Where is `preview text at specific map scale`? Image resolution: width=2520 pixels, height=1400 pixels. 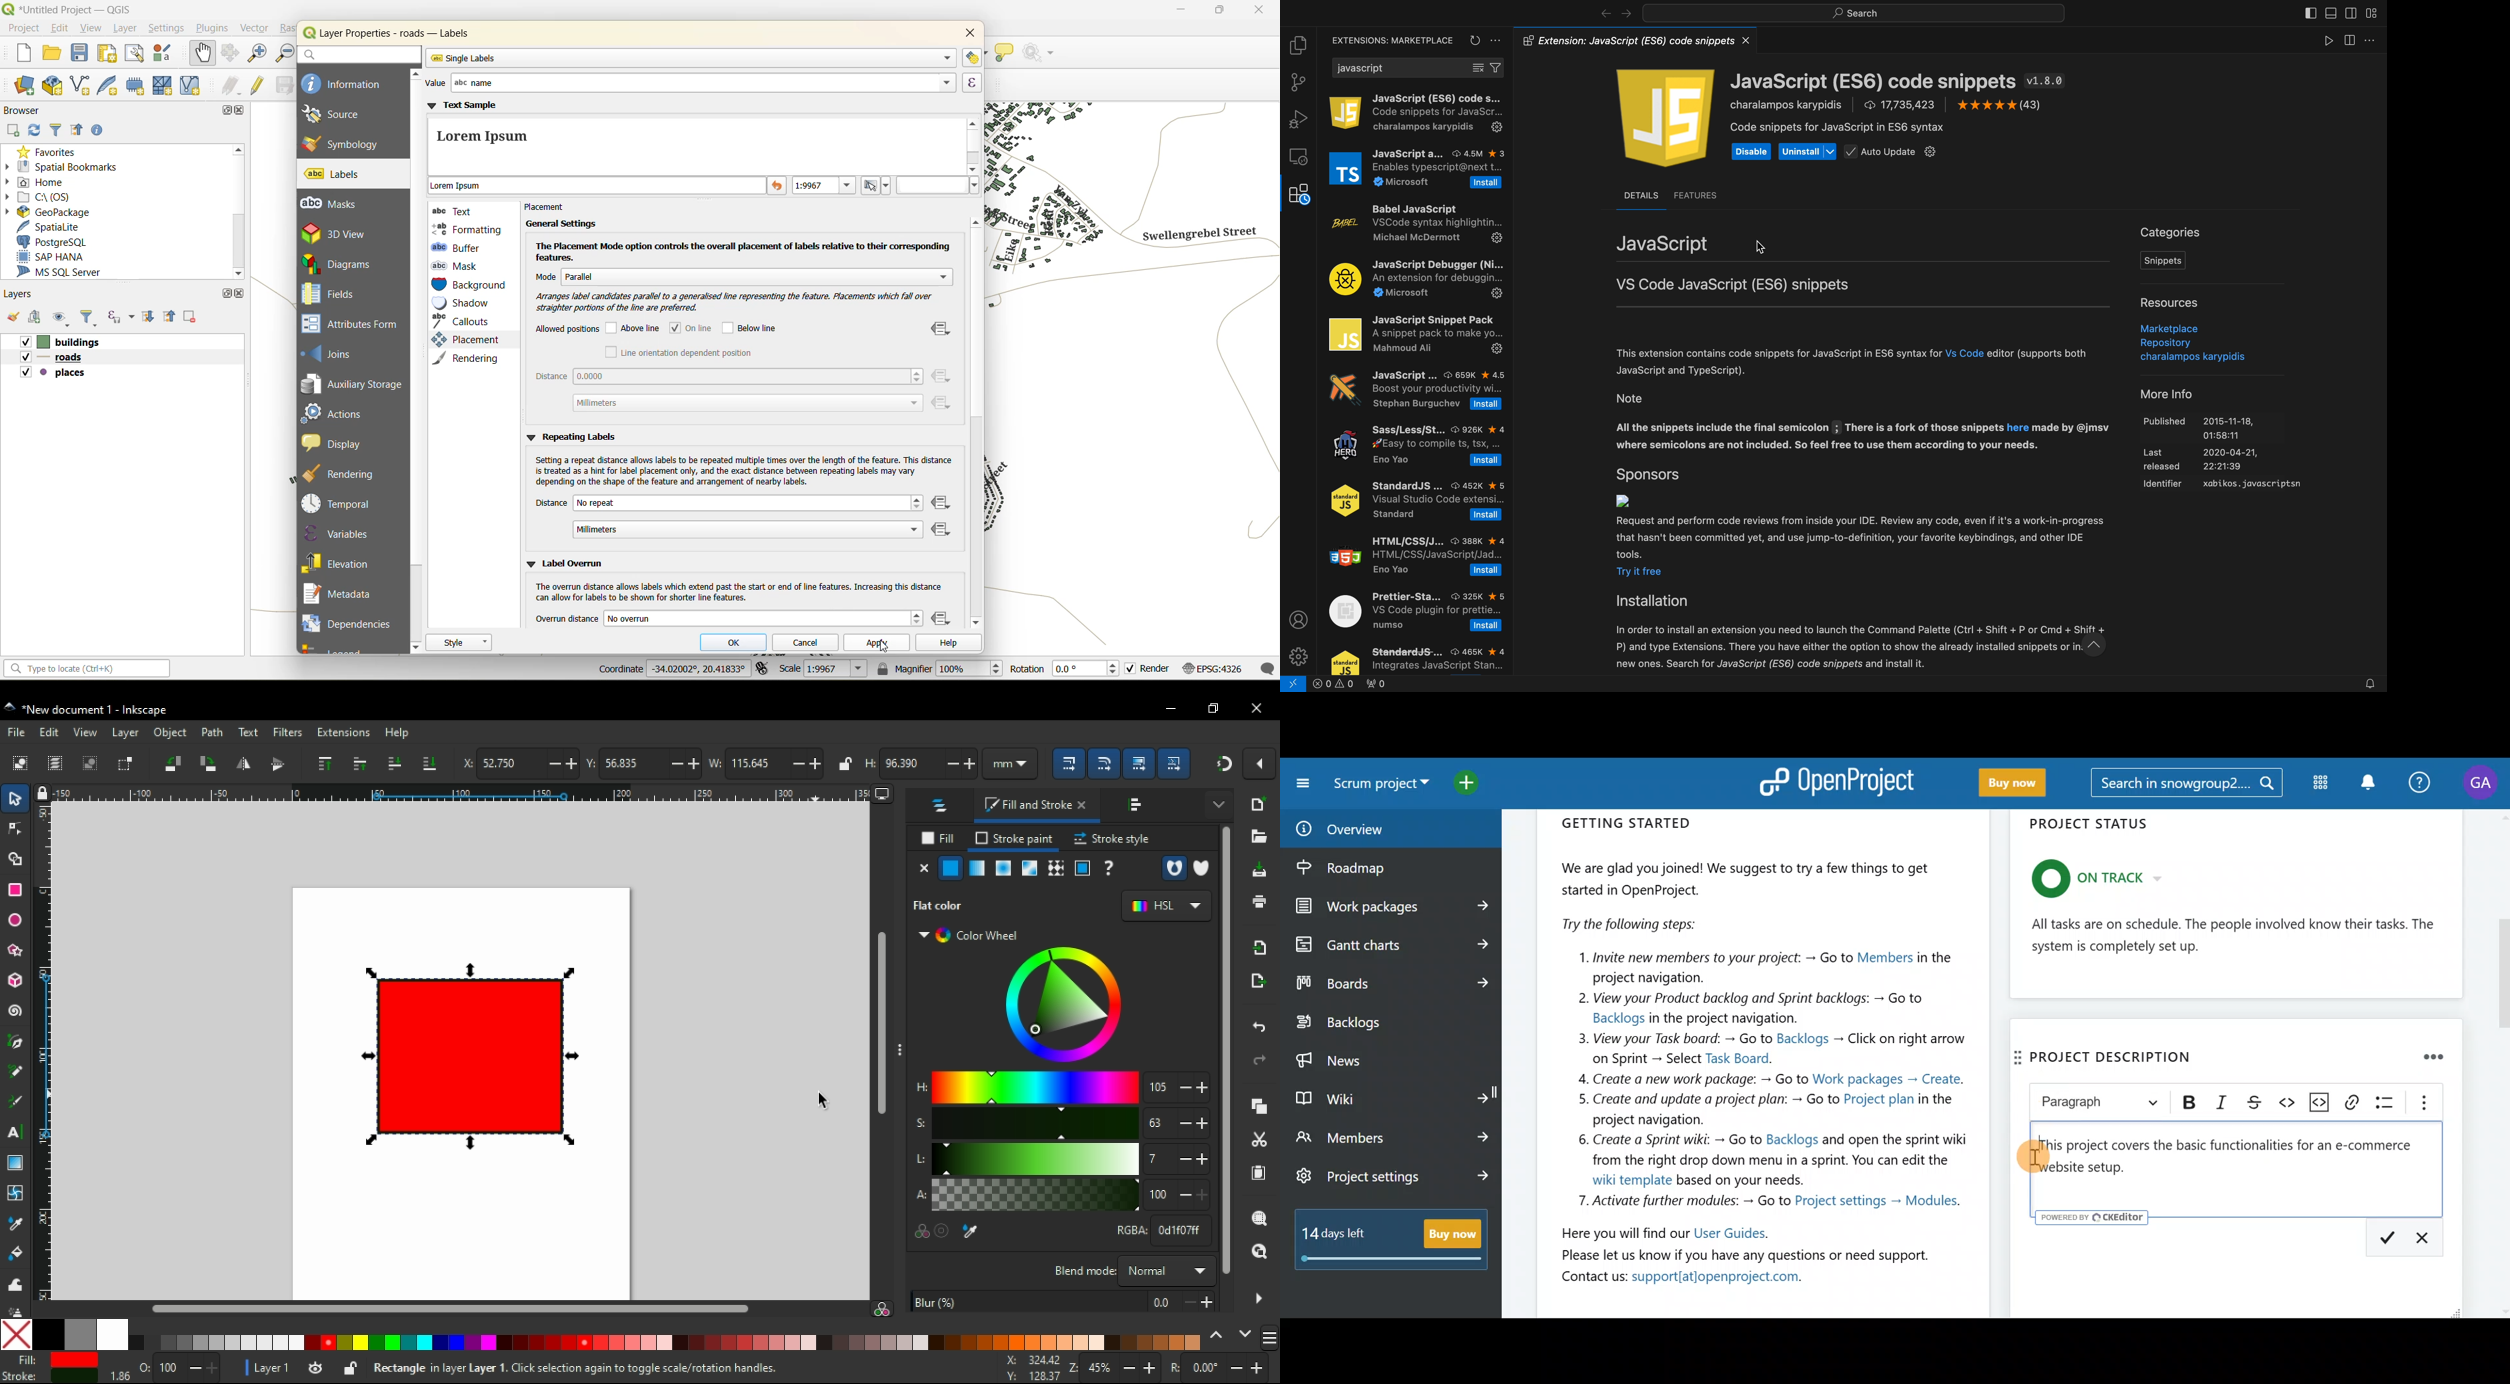 preview text at specific map scale is located at coordinates (825, 187).